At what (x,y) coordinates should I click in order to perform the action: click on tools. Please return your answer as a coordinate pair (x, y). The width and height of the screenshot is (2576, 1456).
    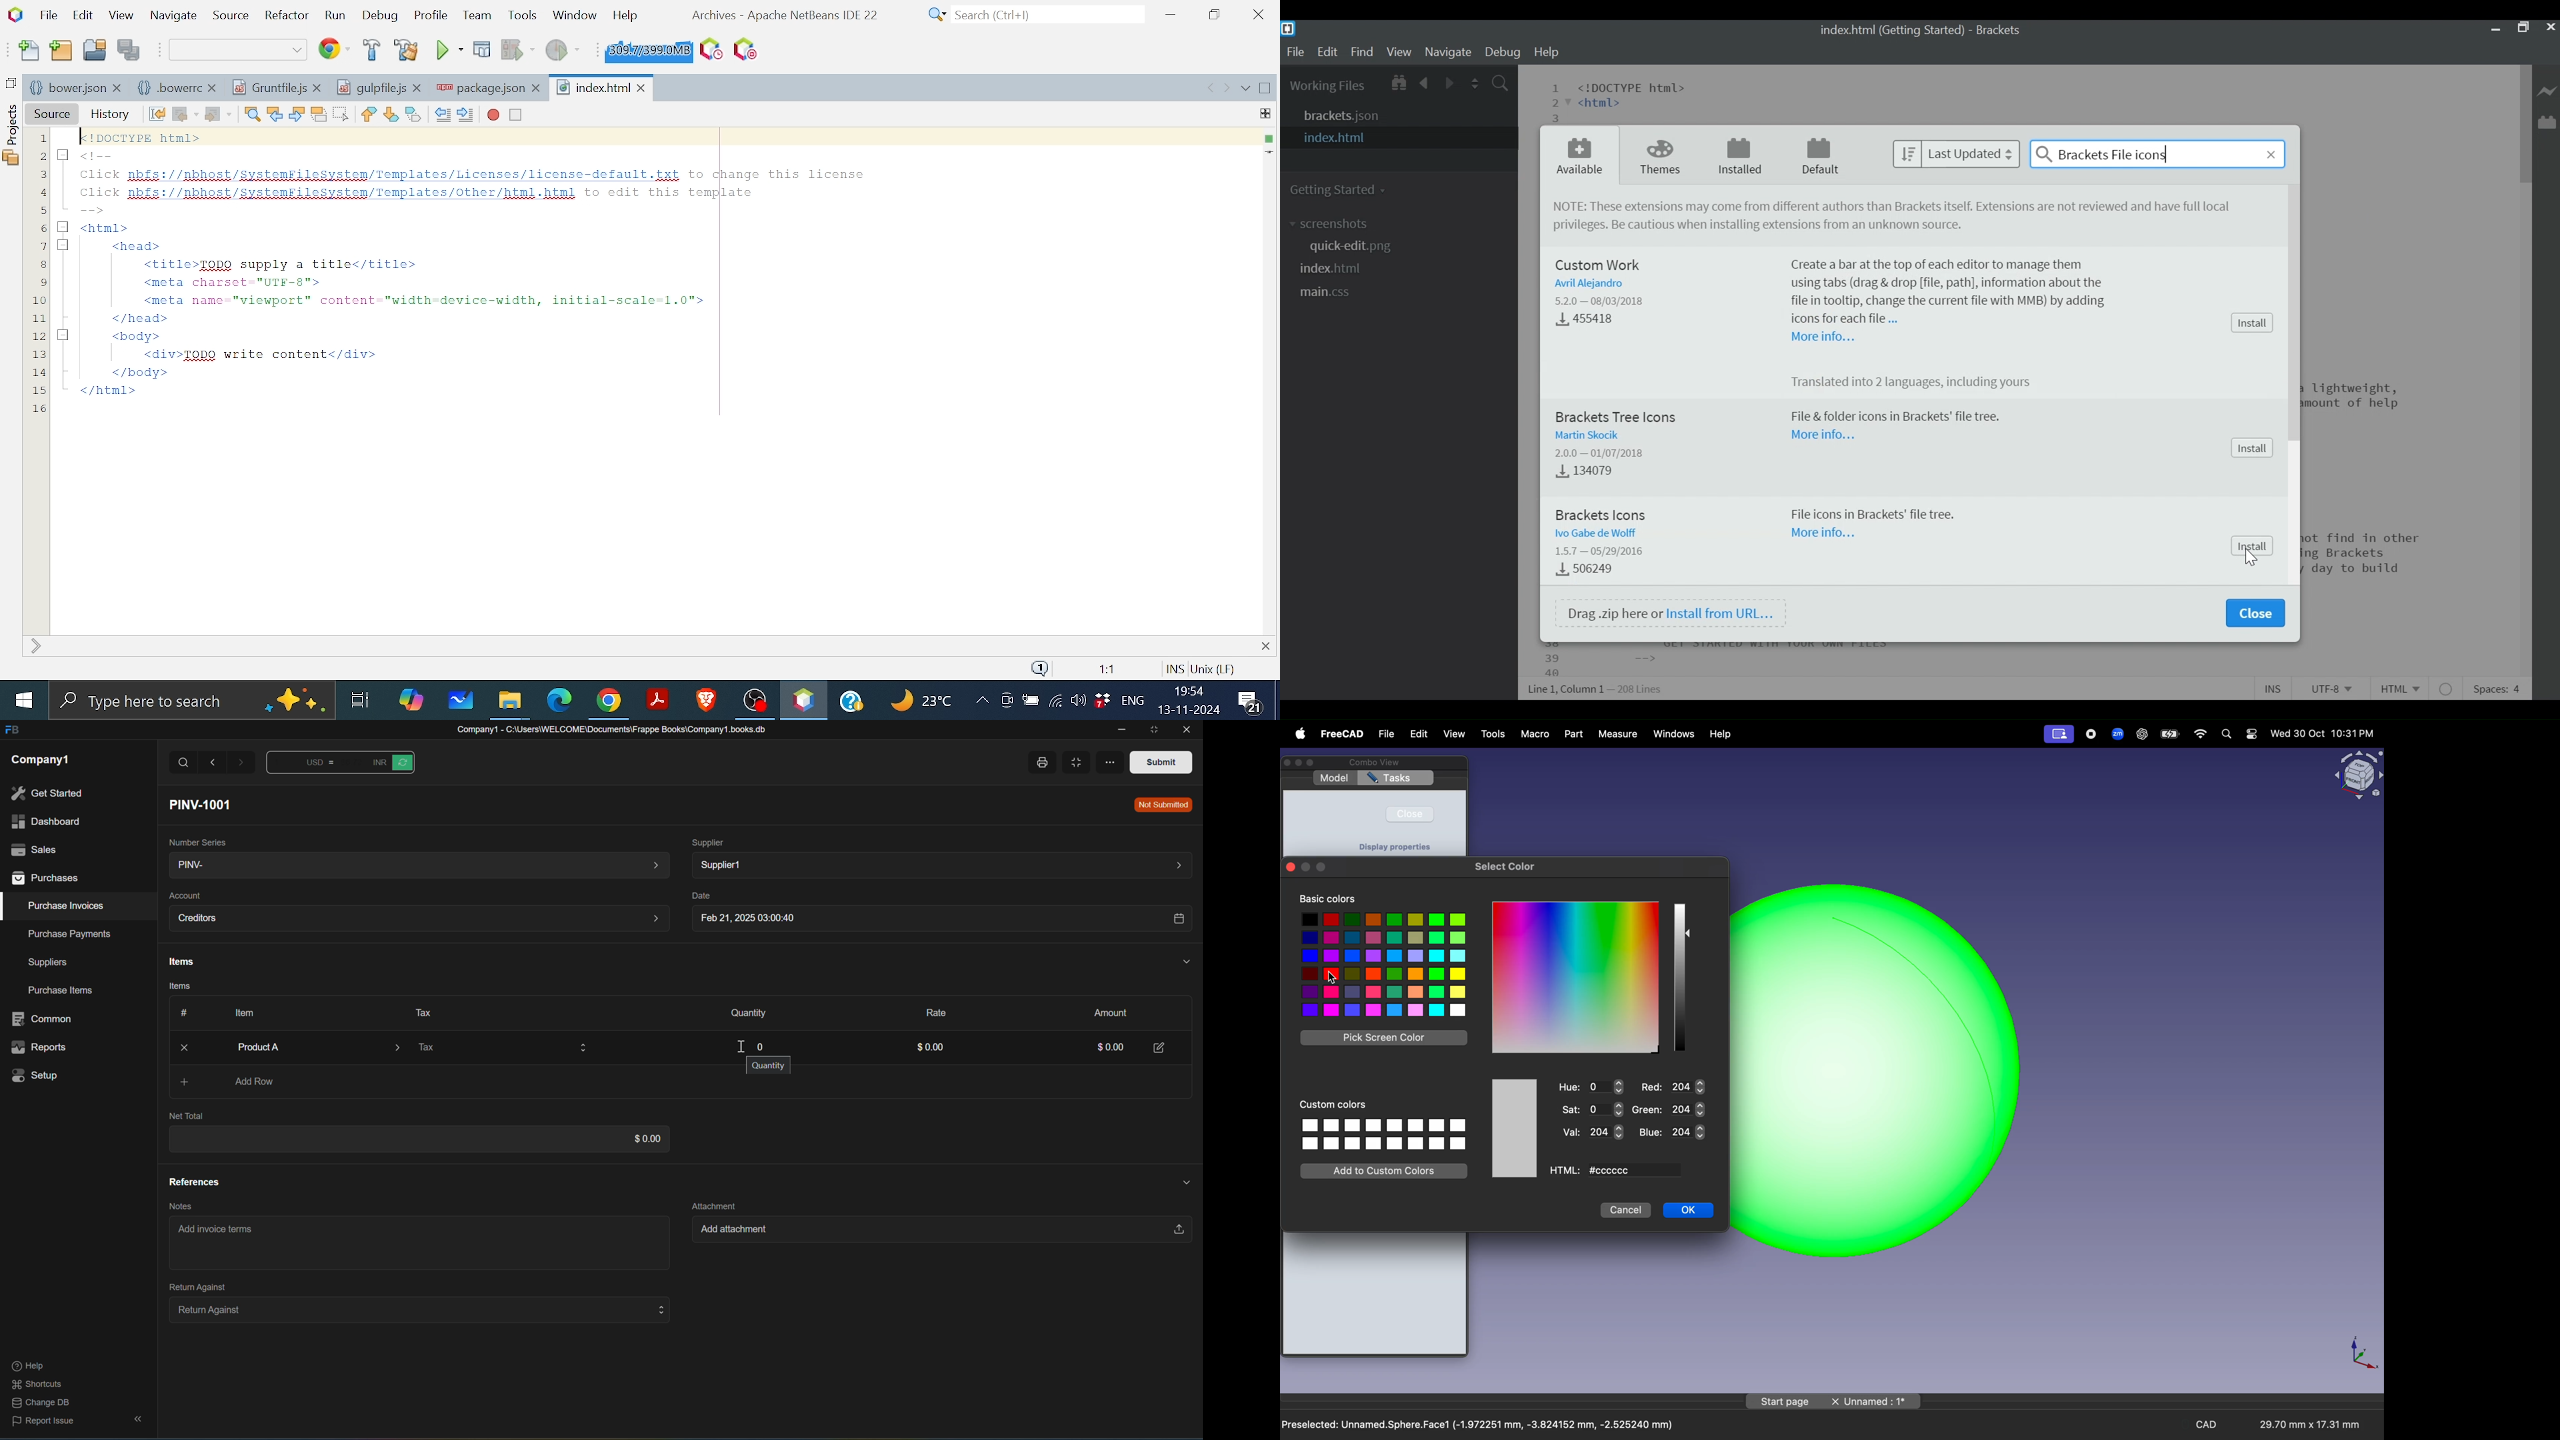
    Looking at the image, I should click on (1494, 735).